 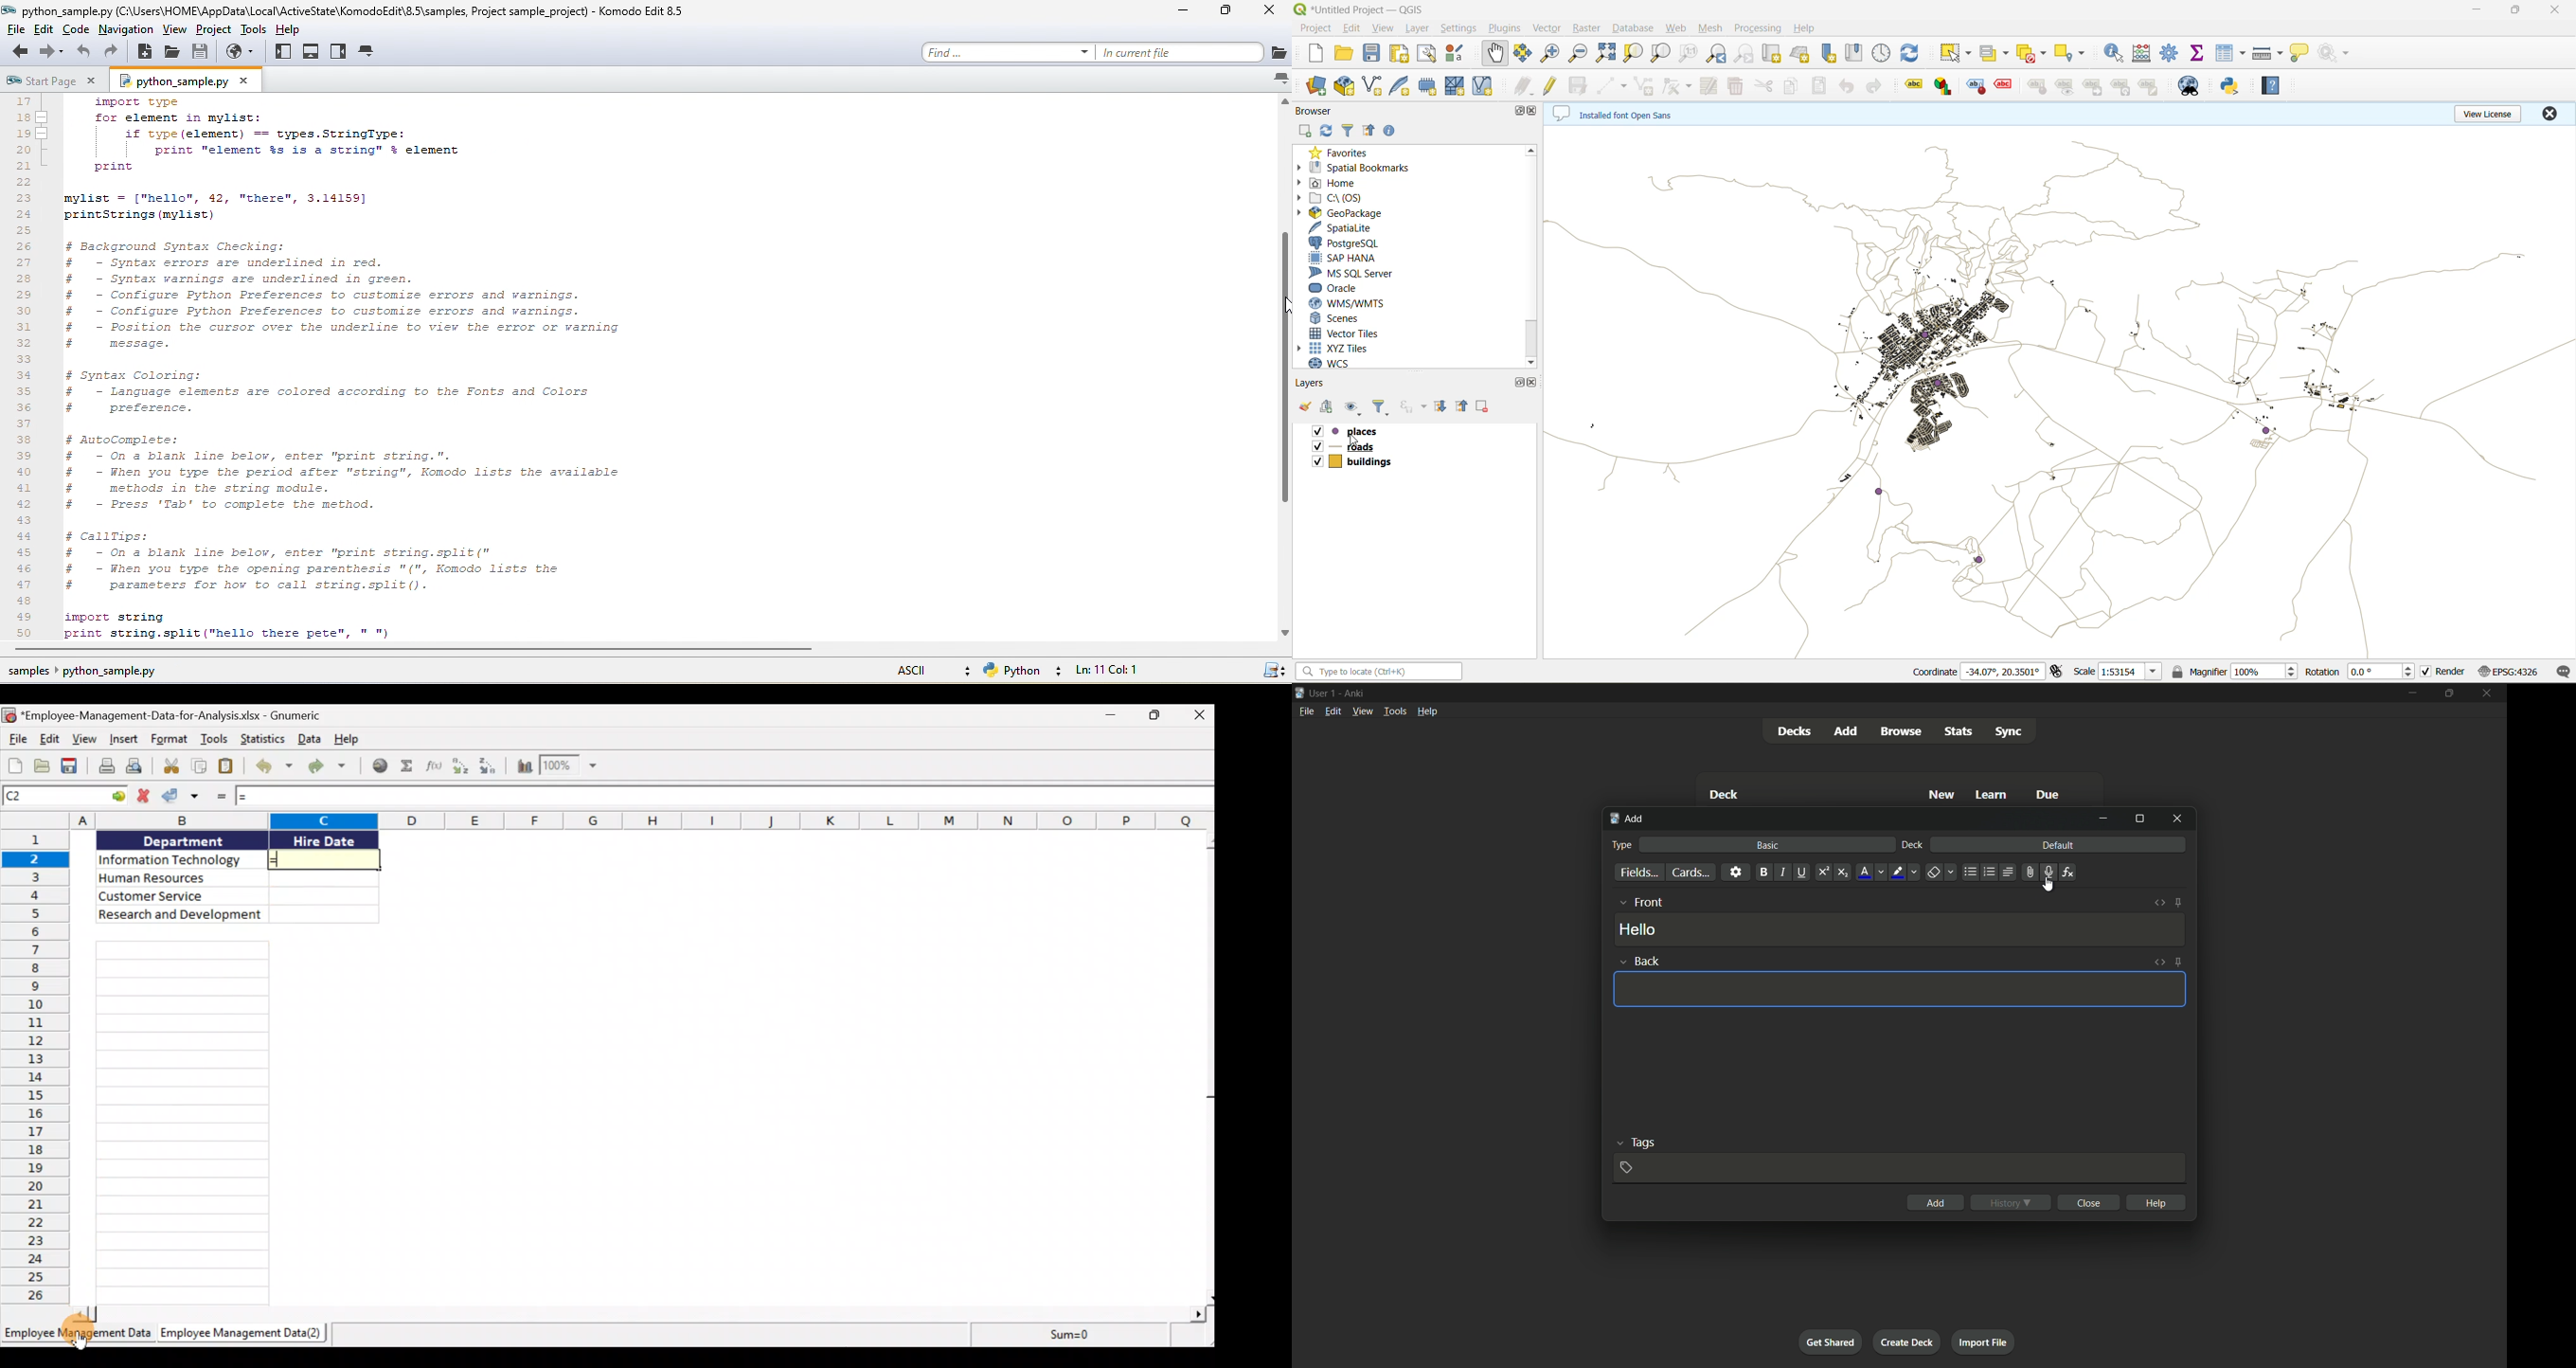 What do you see at coordinates (1307, 711) in the screenshot?
I see `file menu` at bounding box center [1307, 711].